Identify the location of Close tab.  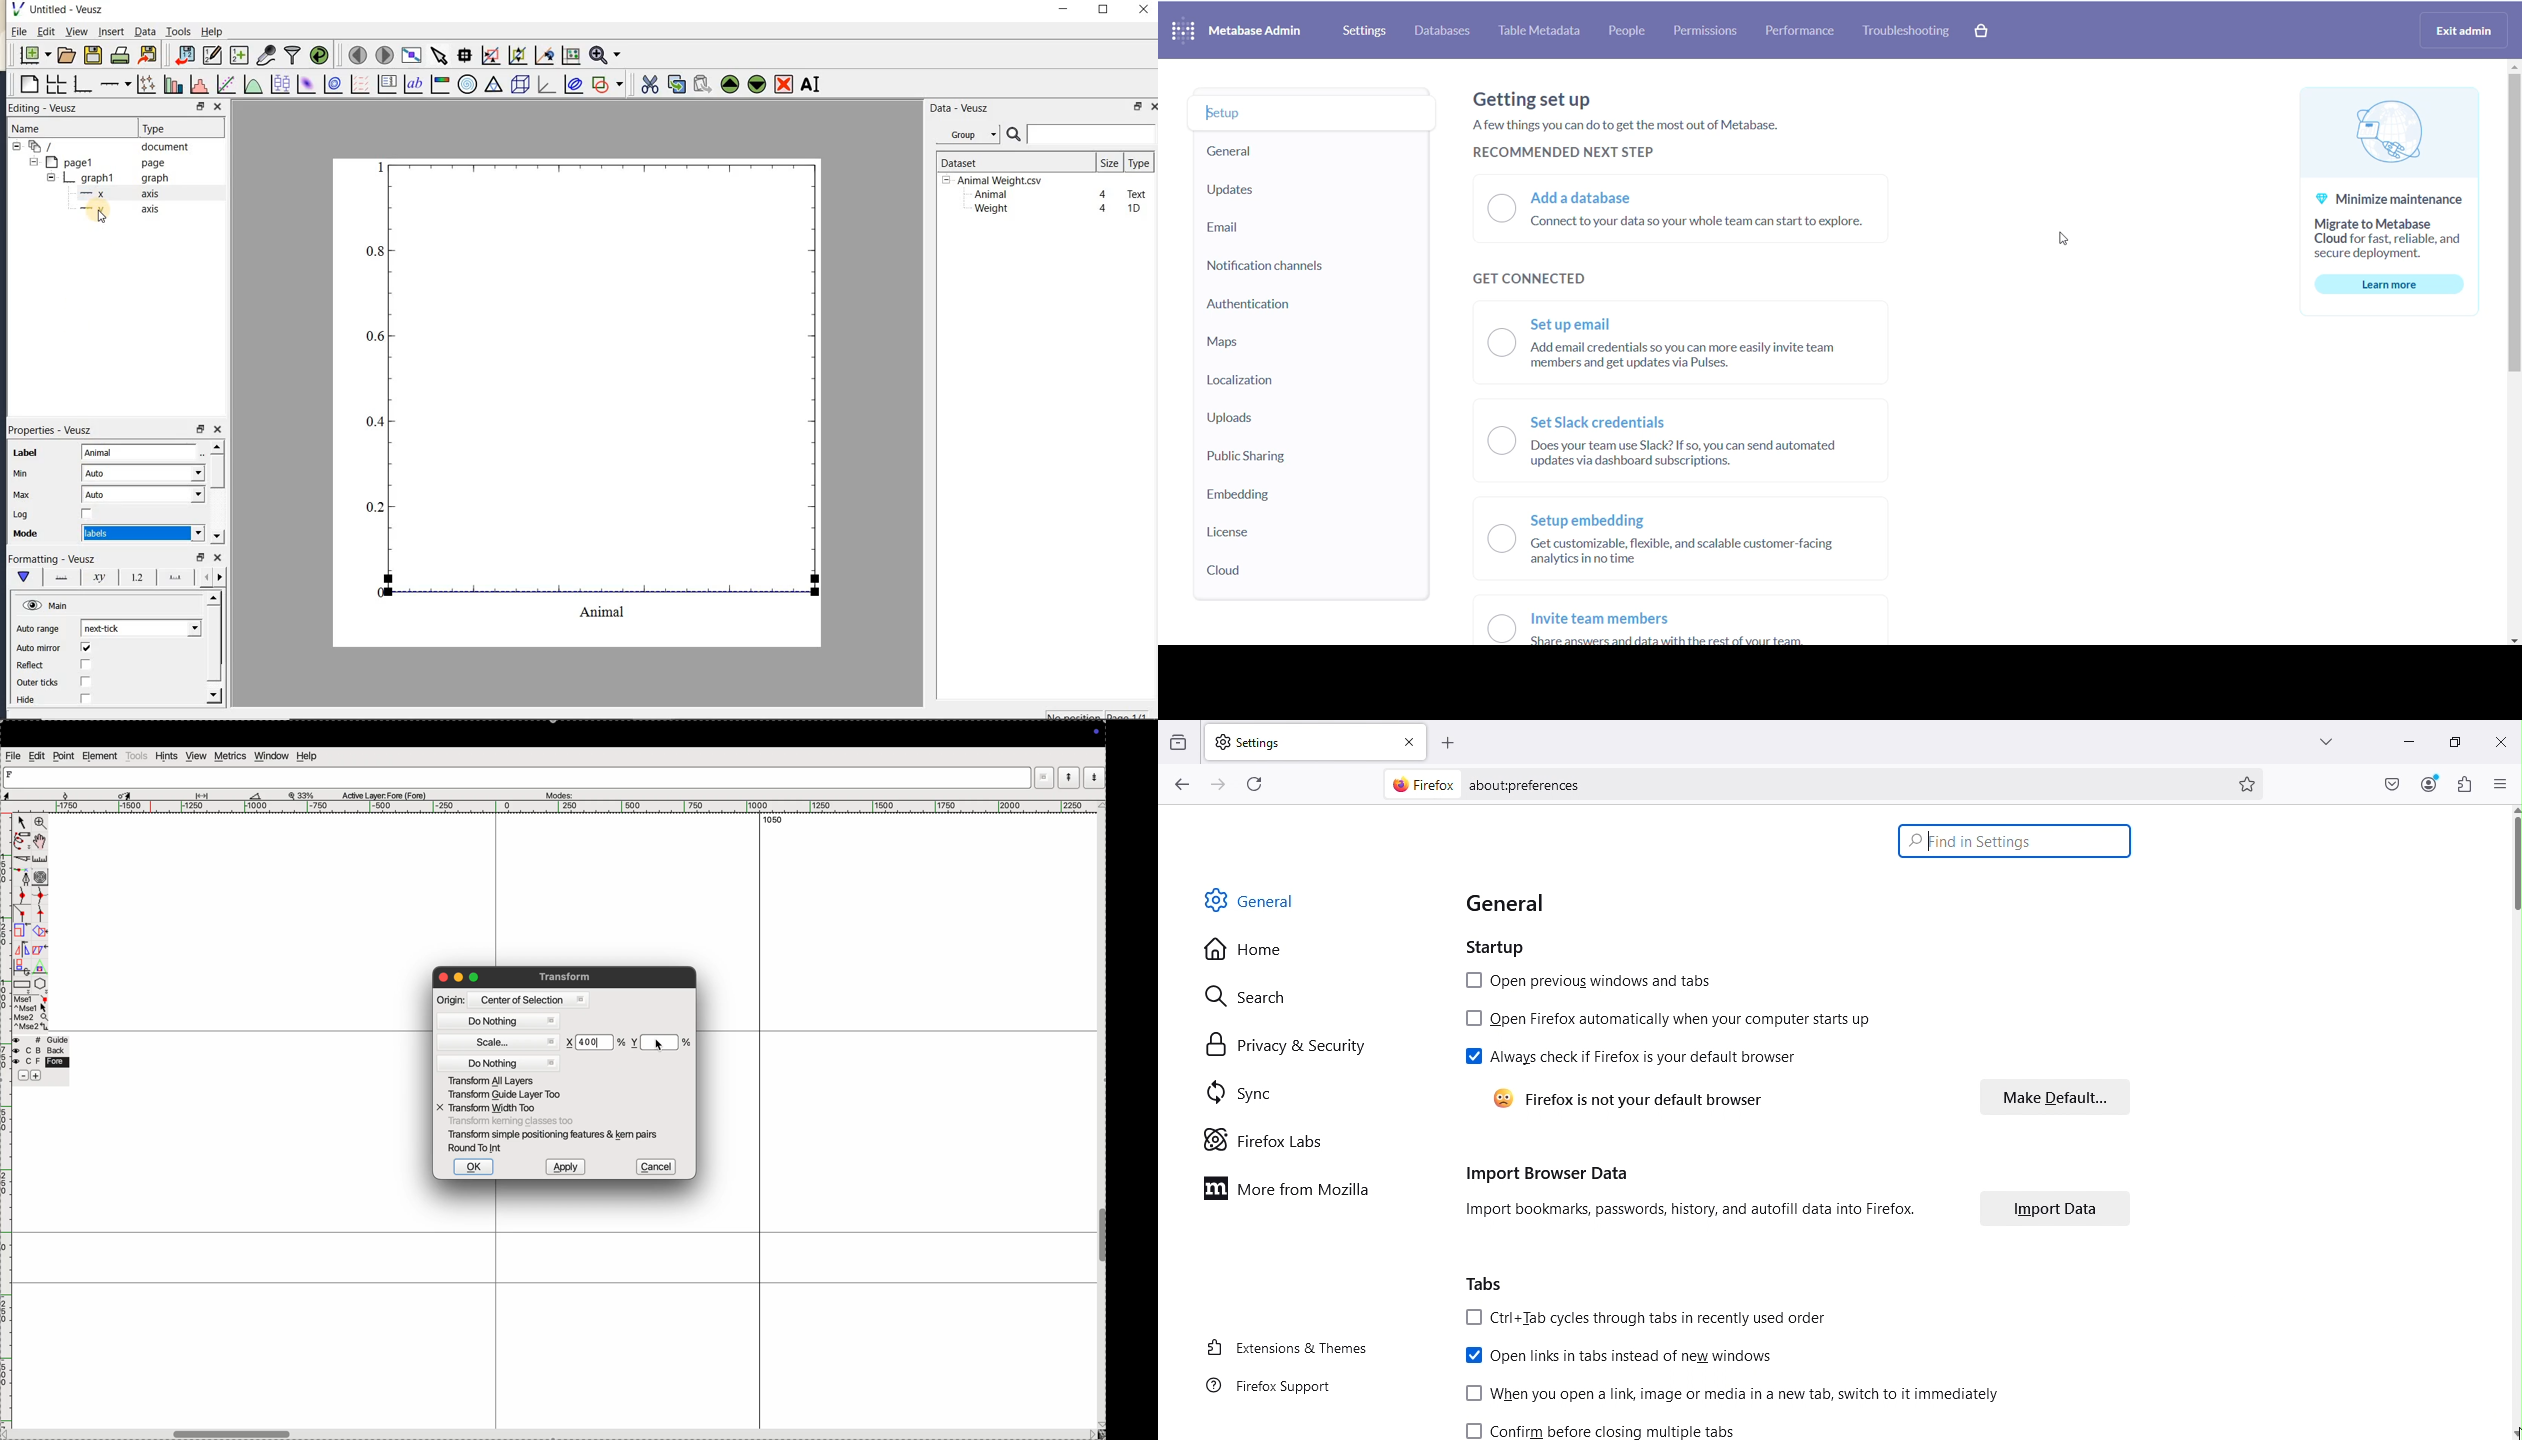
(1411, 741).